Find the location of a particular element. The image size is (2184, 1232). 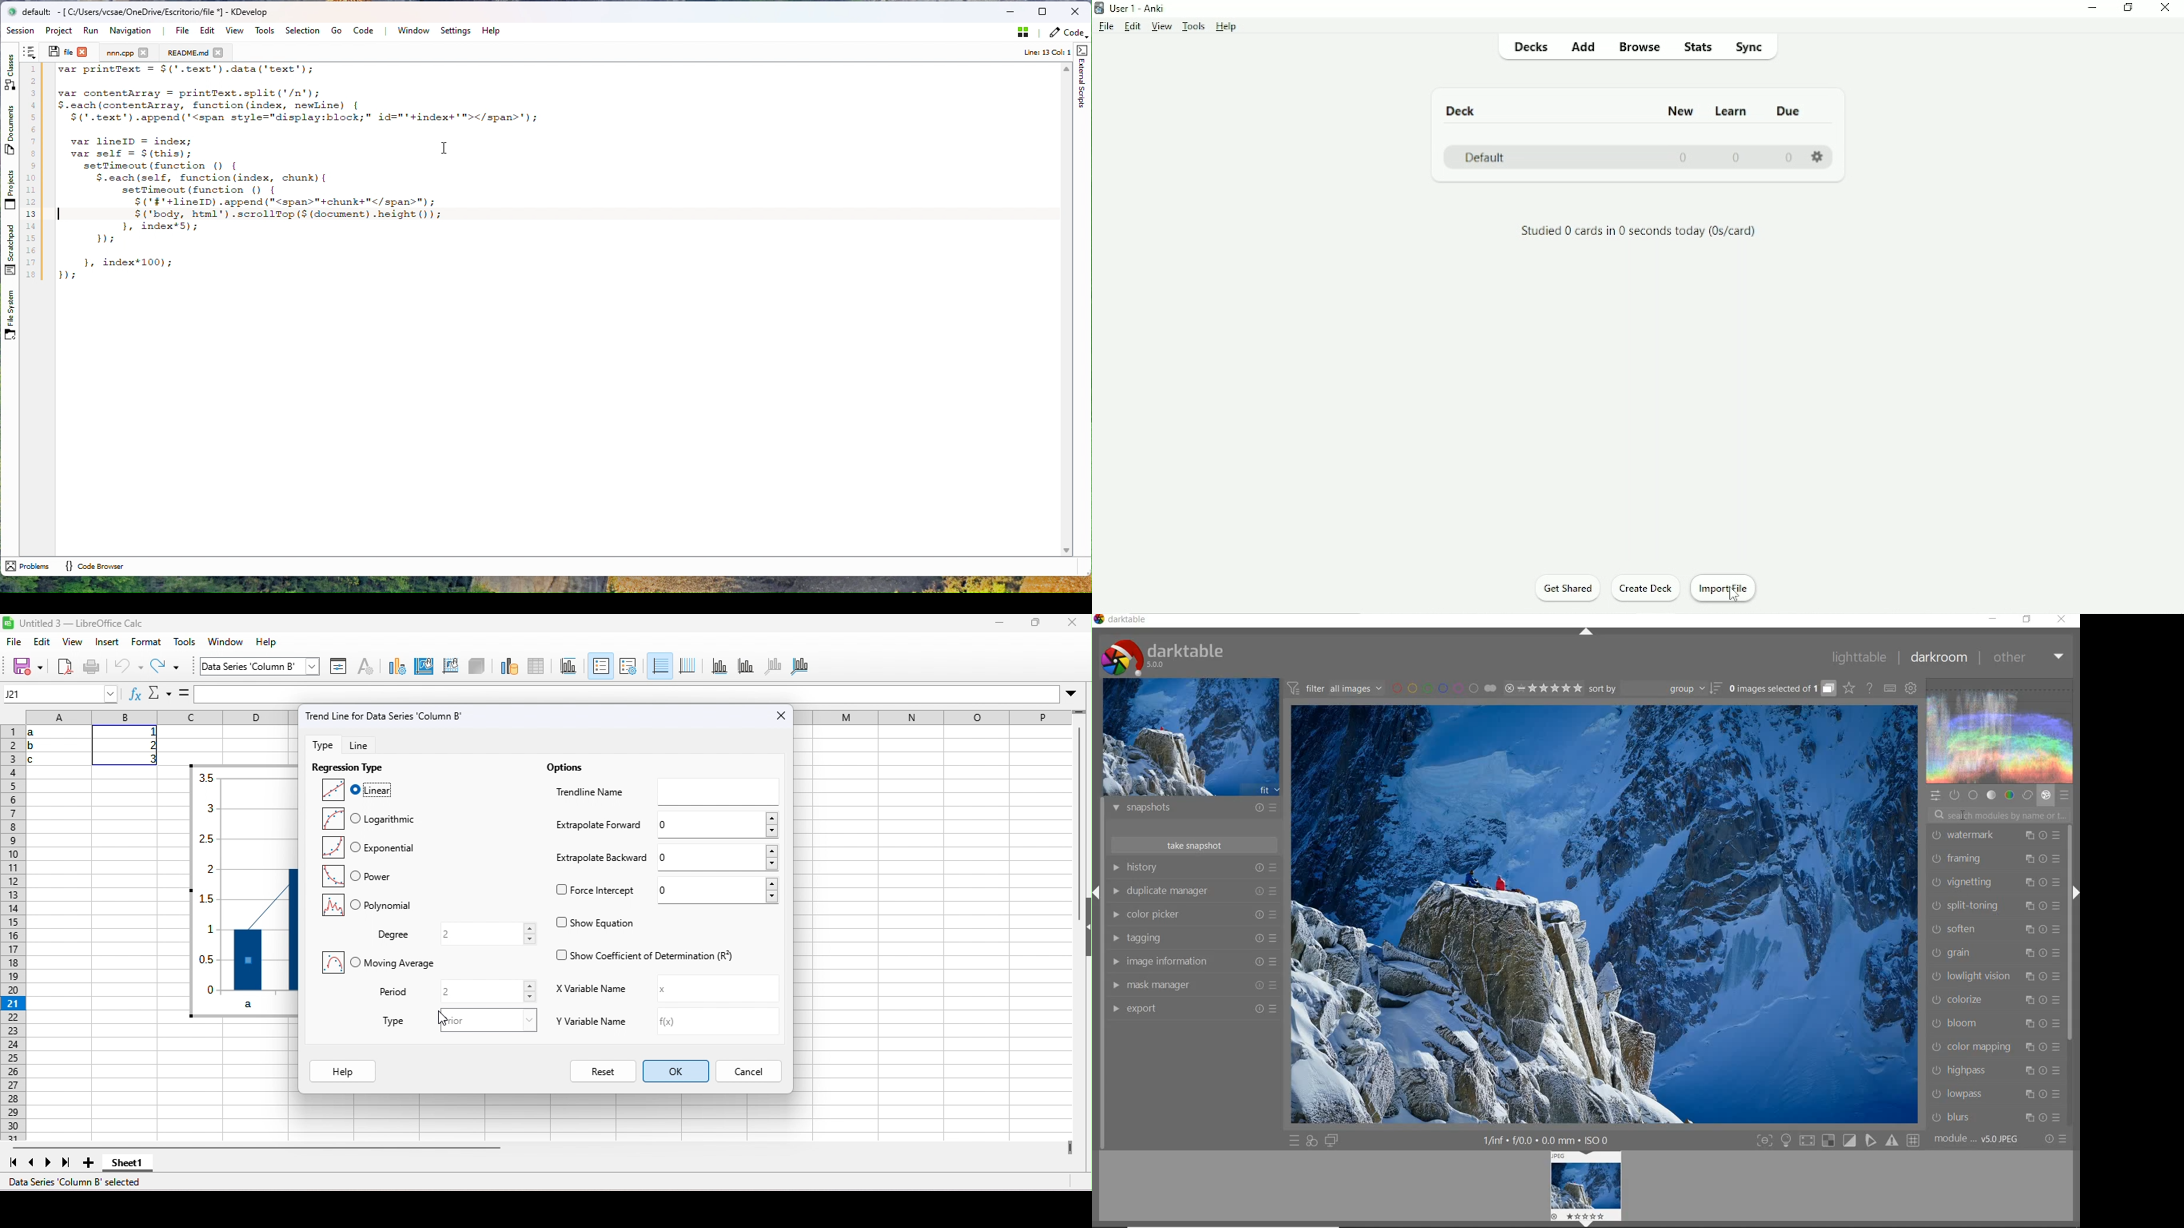

area is located at coordinates (424, 668).